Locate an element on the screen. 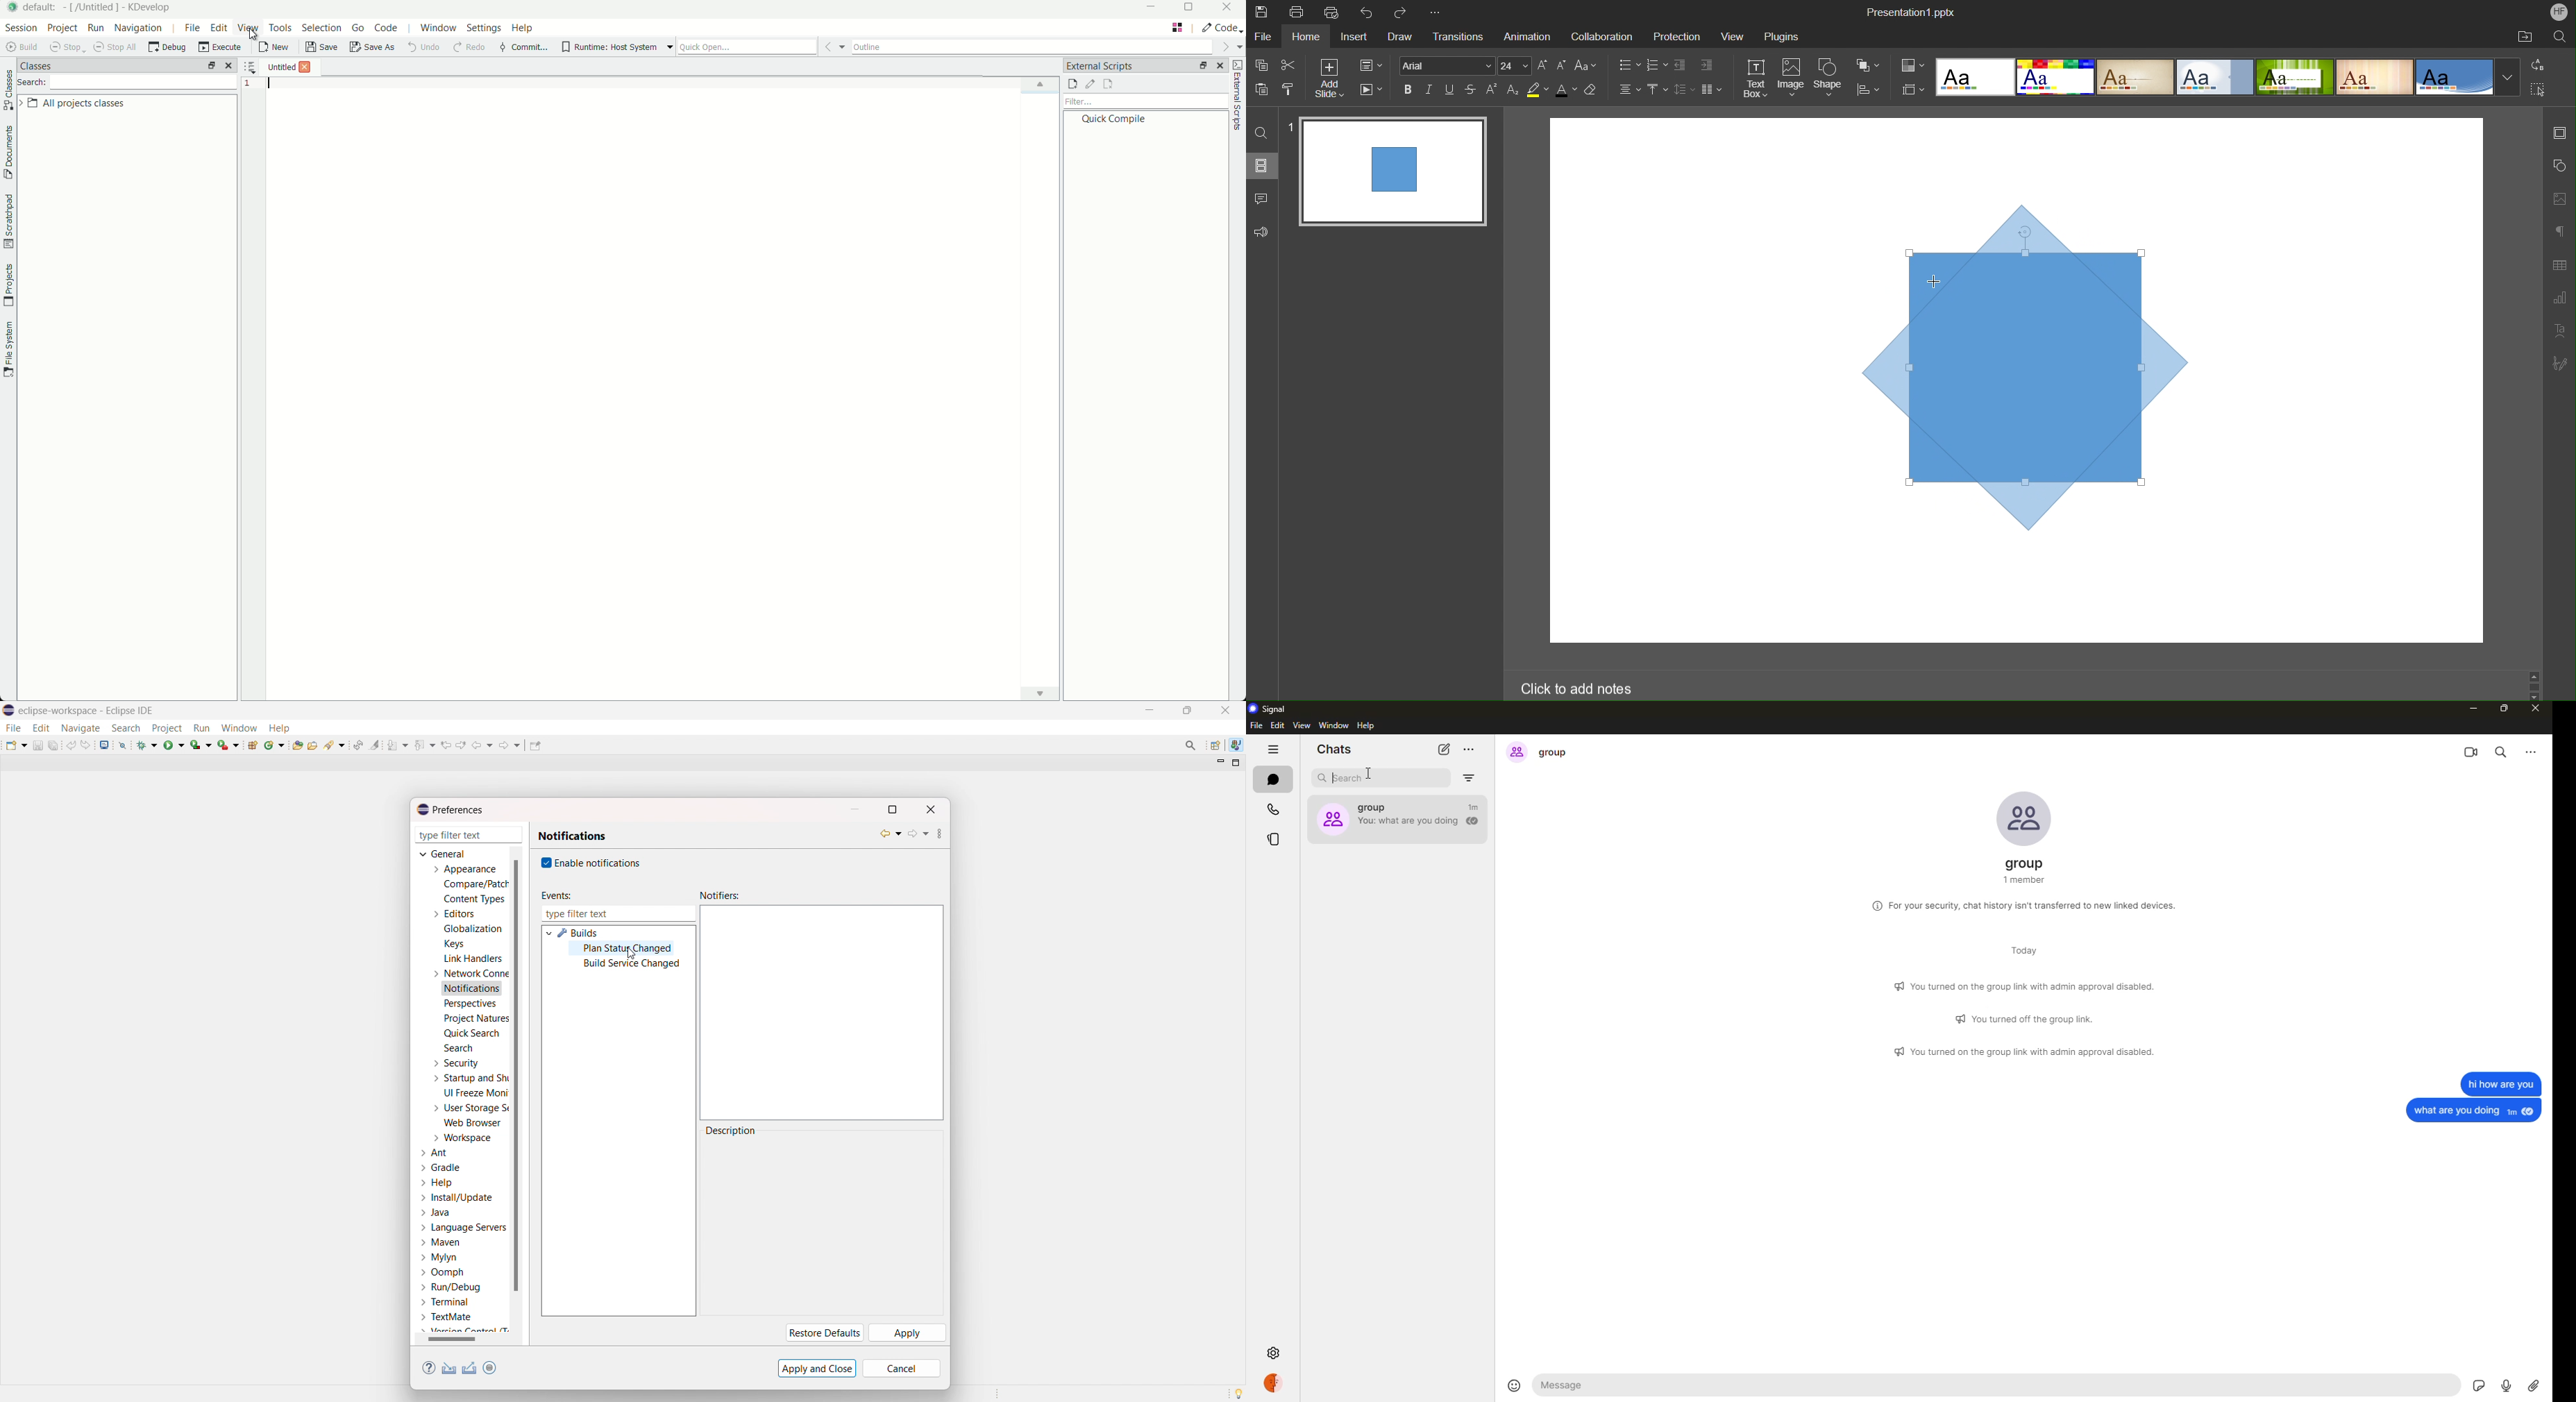 The width and height of the screenshot is (2576, 1428). execute is located at coordinates (219, 47).